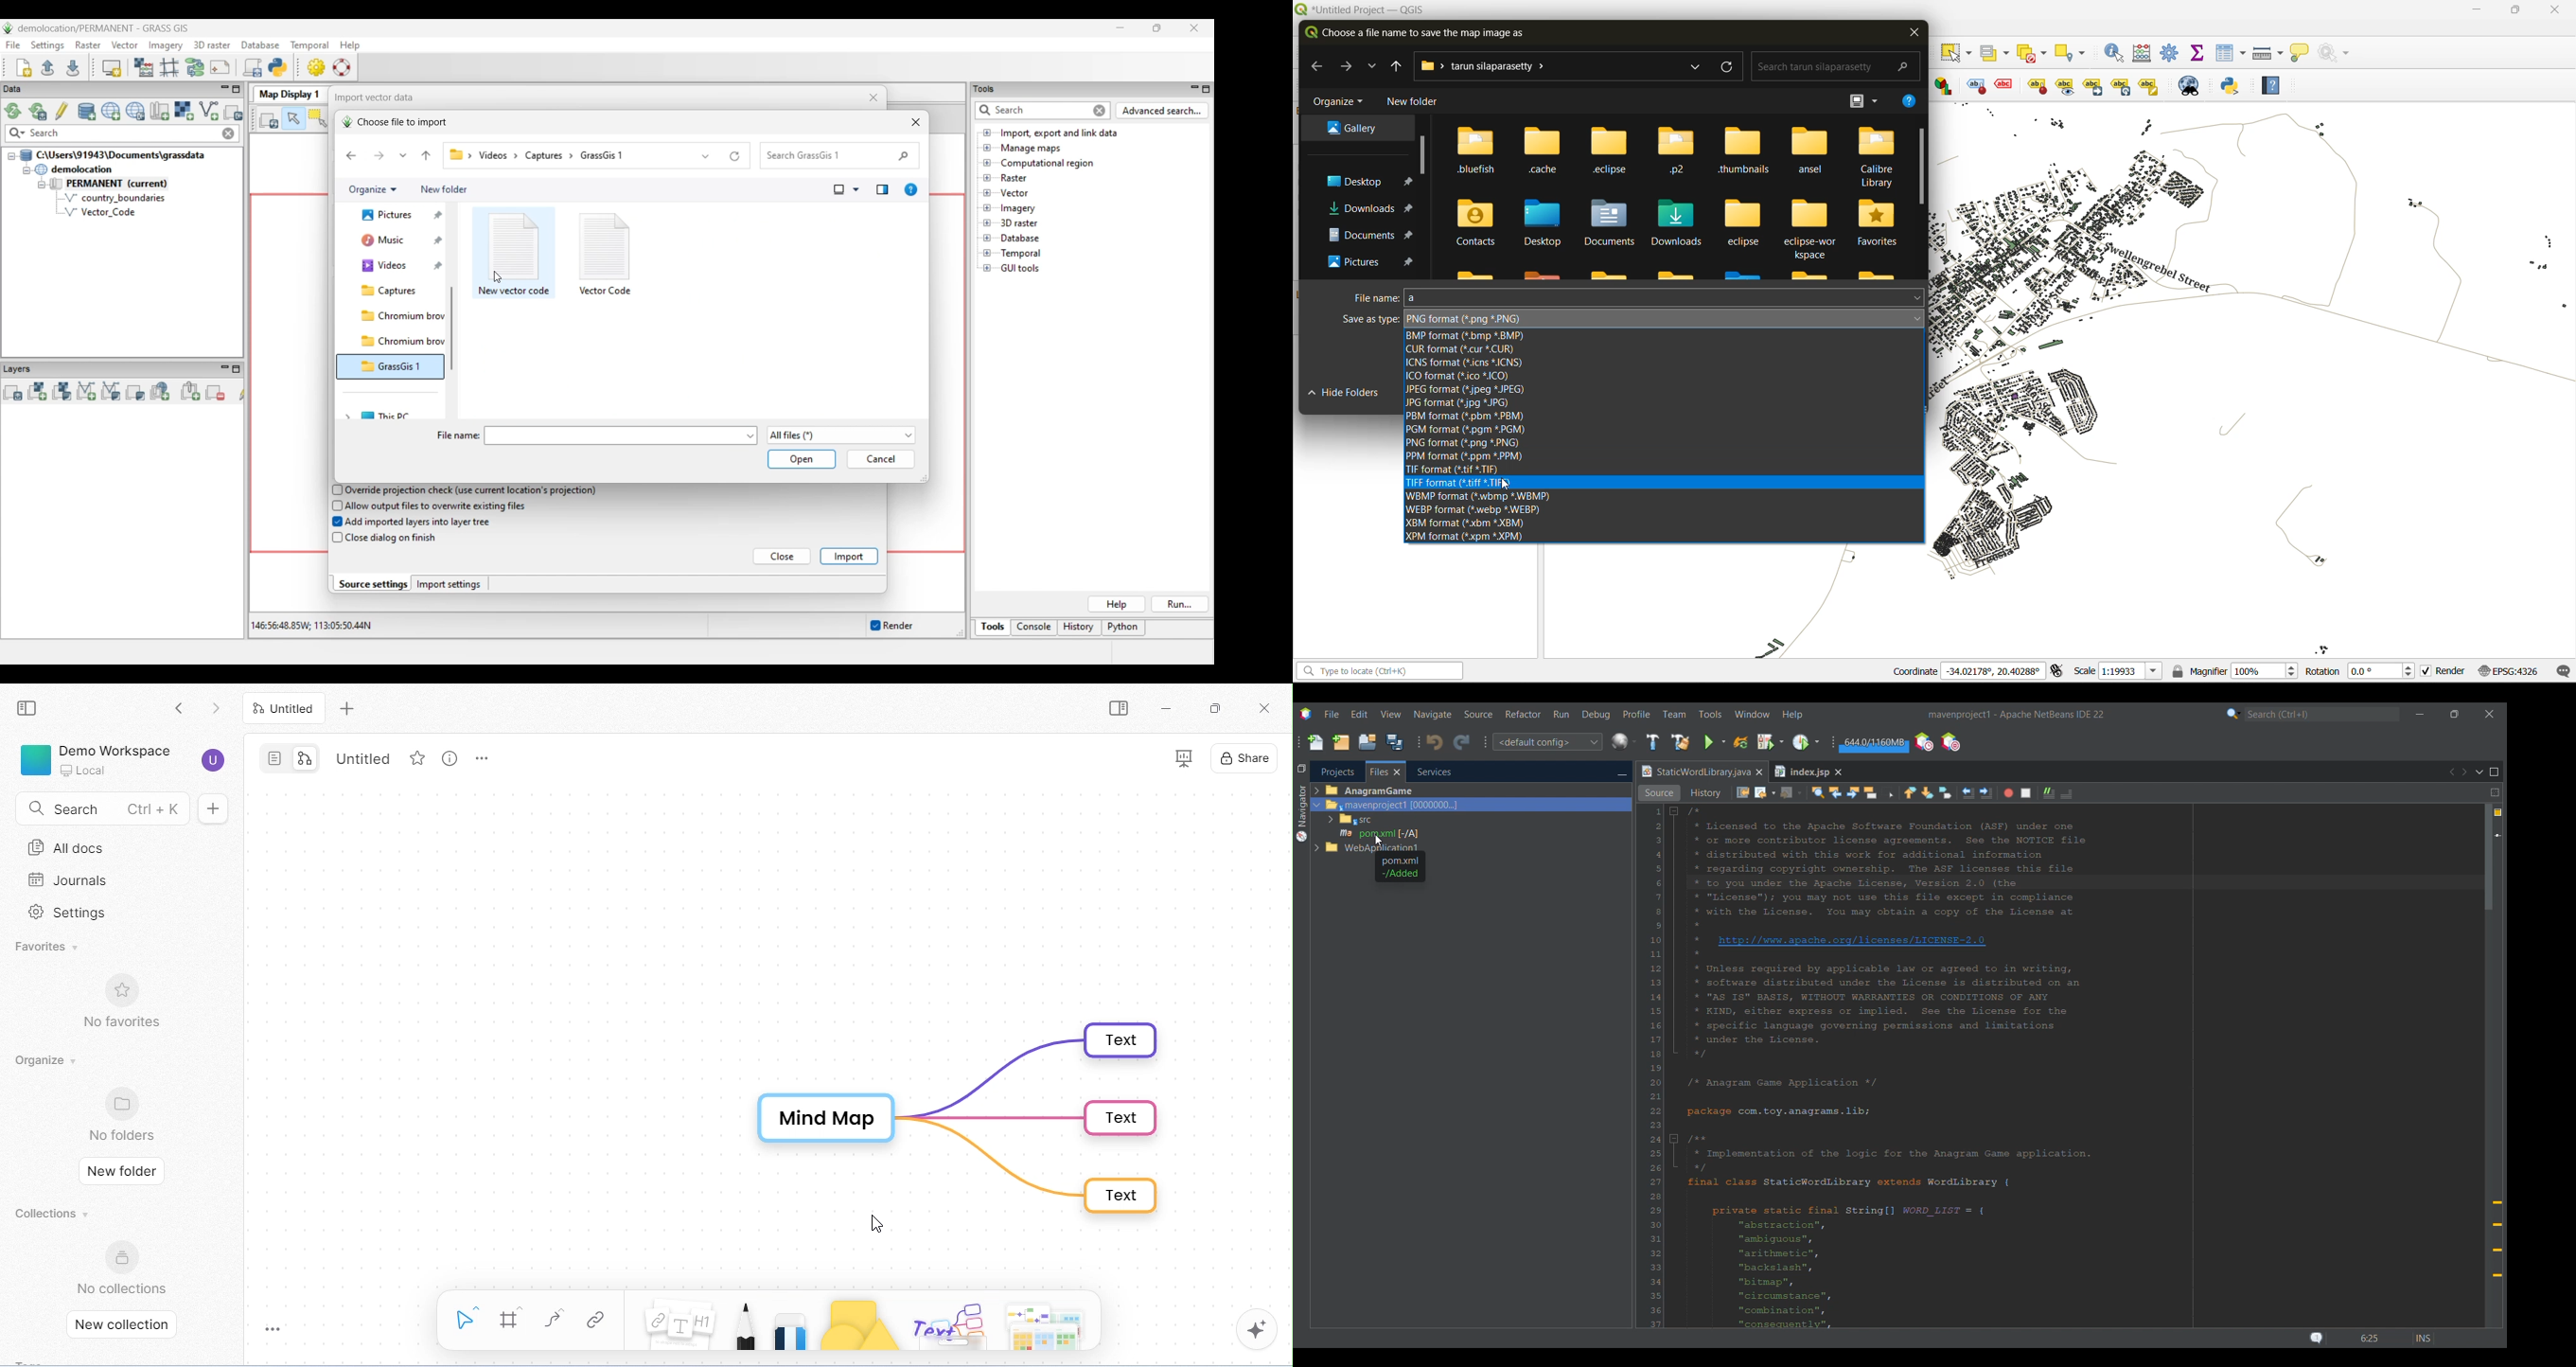 The image size is (2576, 1372). Describe the element at coordinates (1864, 100) in the screenshot. I see `view` at that location.